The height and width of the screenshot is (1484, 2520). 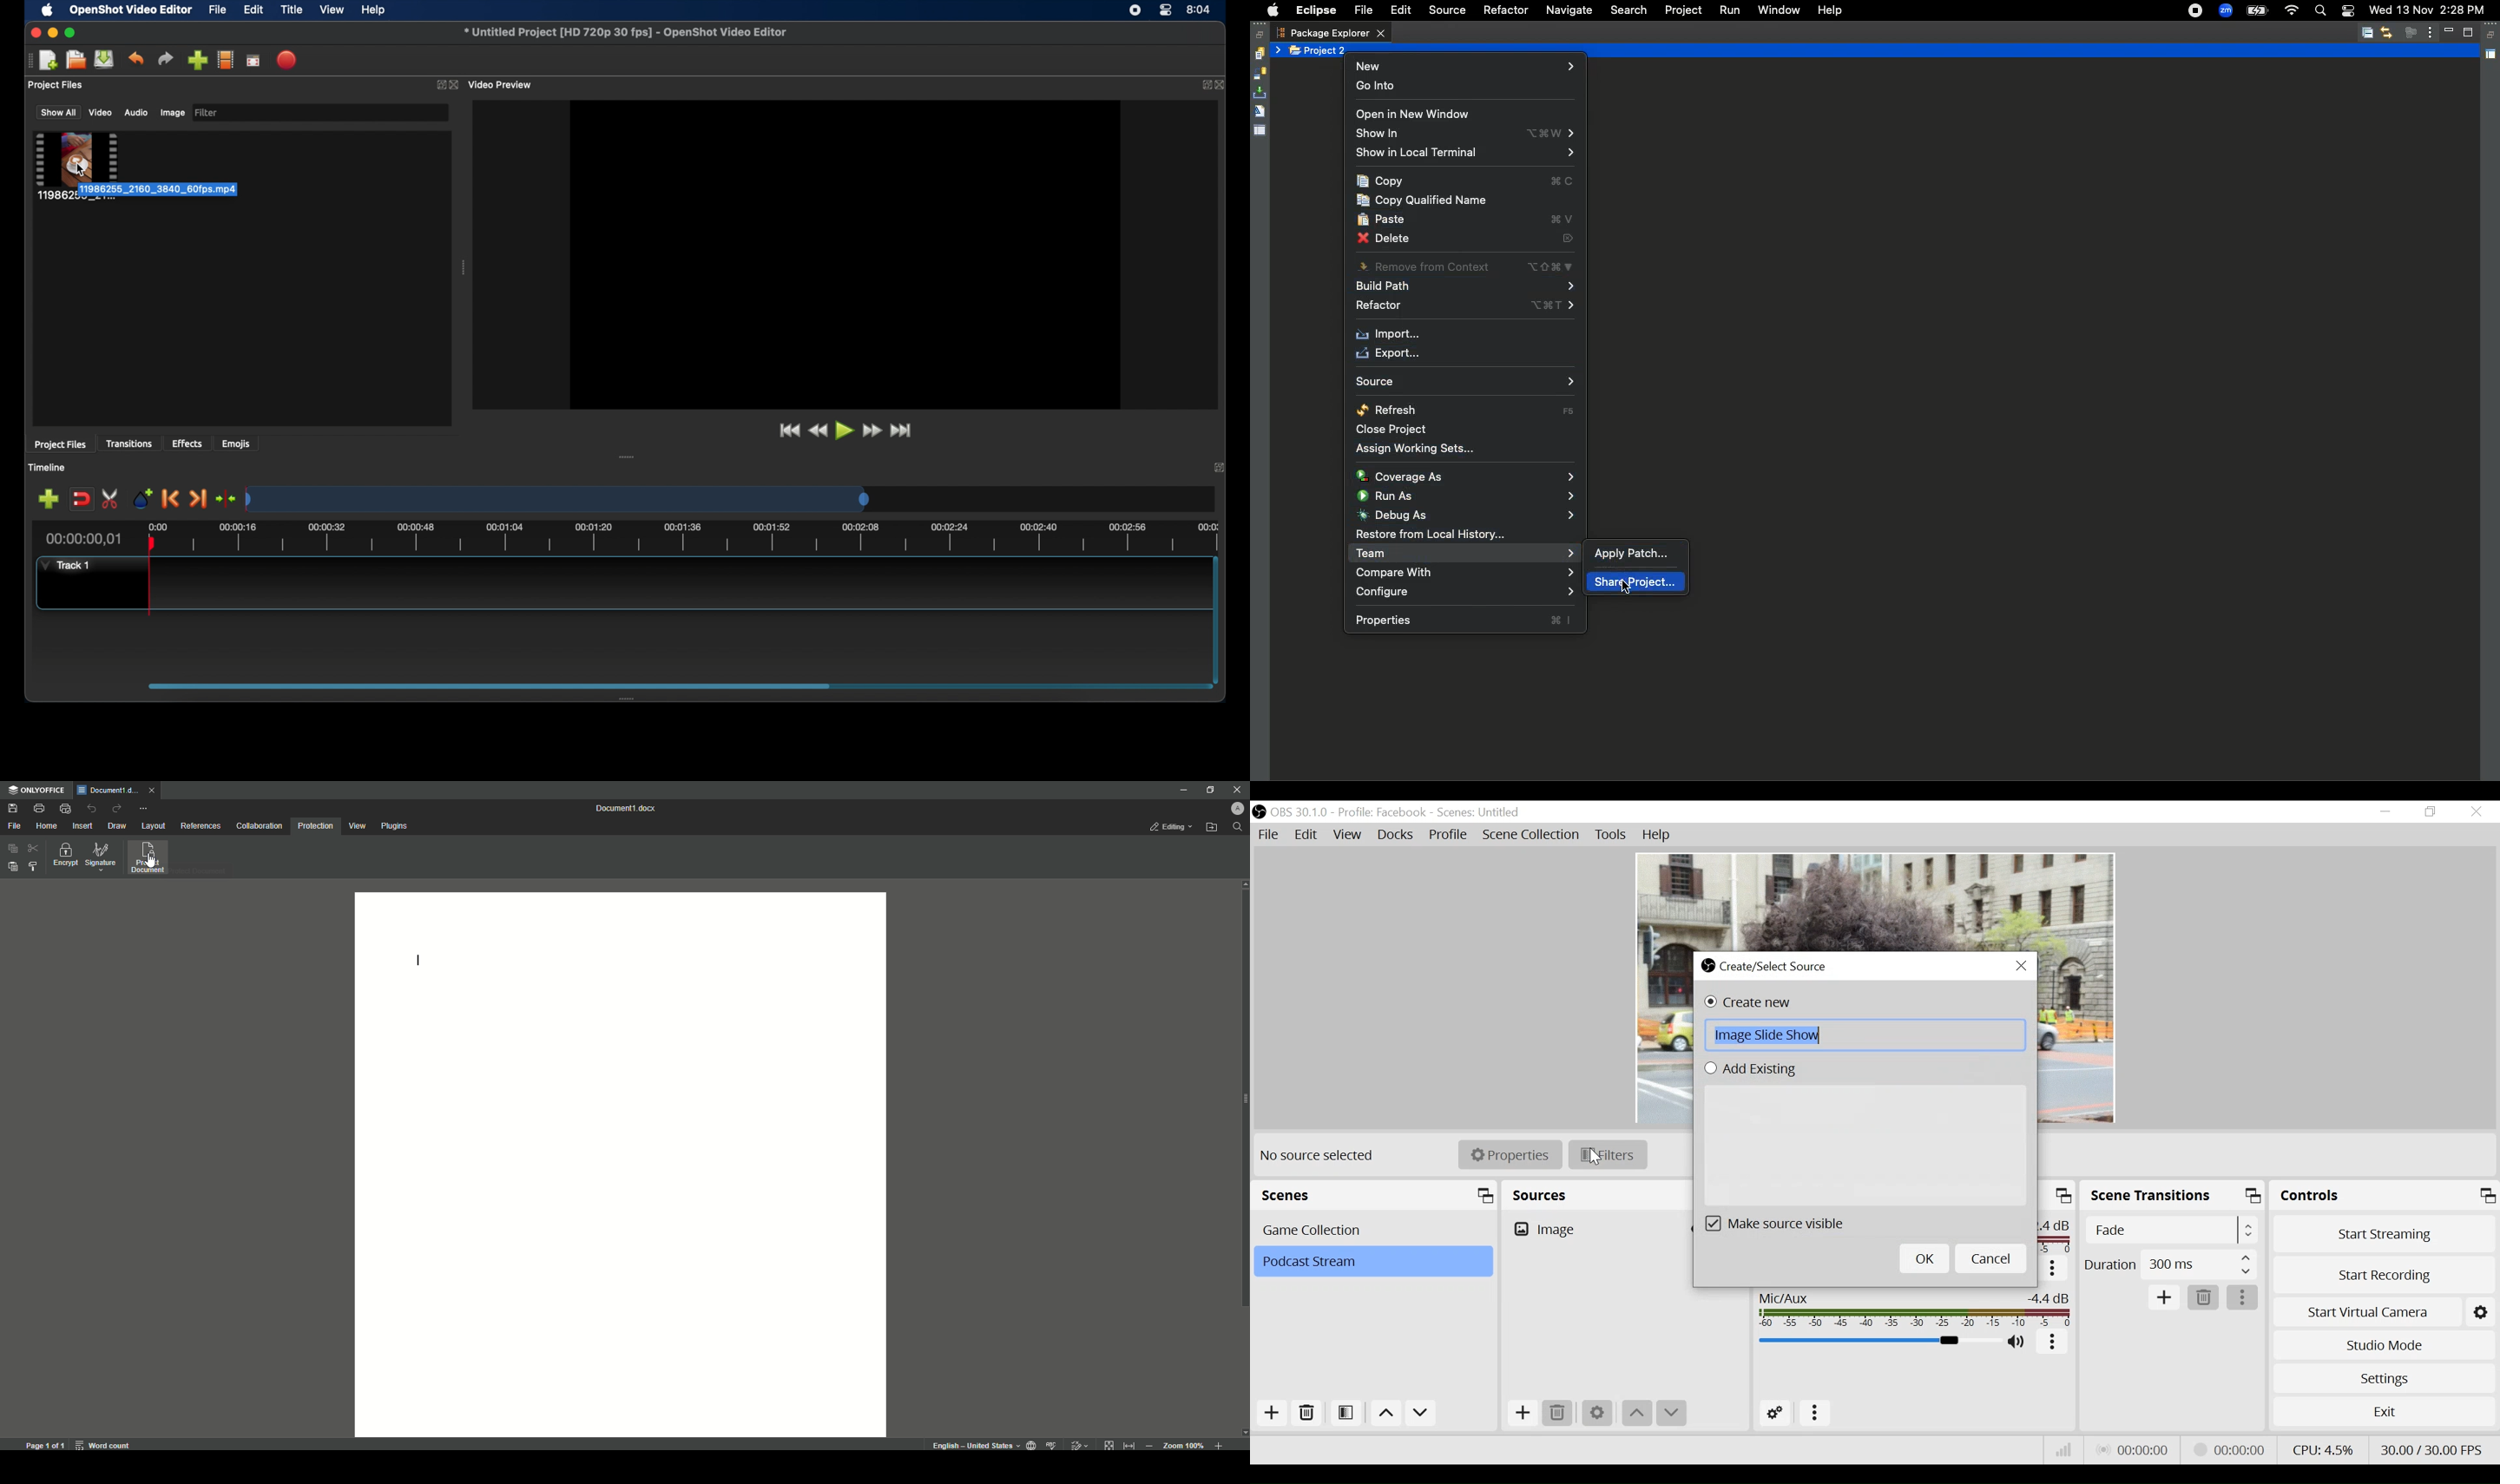 I want to click on Live Status, so click(x=2132, y=1450).